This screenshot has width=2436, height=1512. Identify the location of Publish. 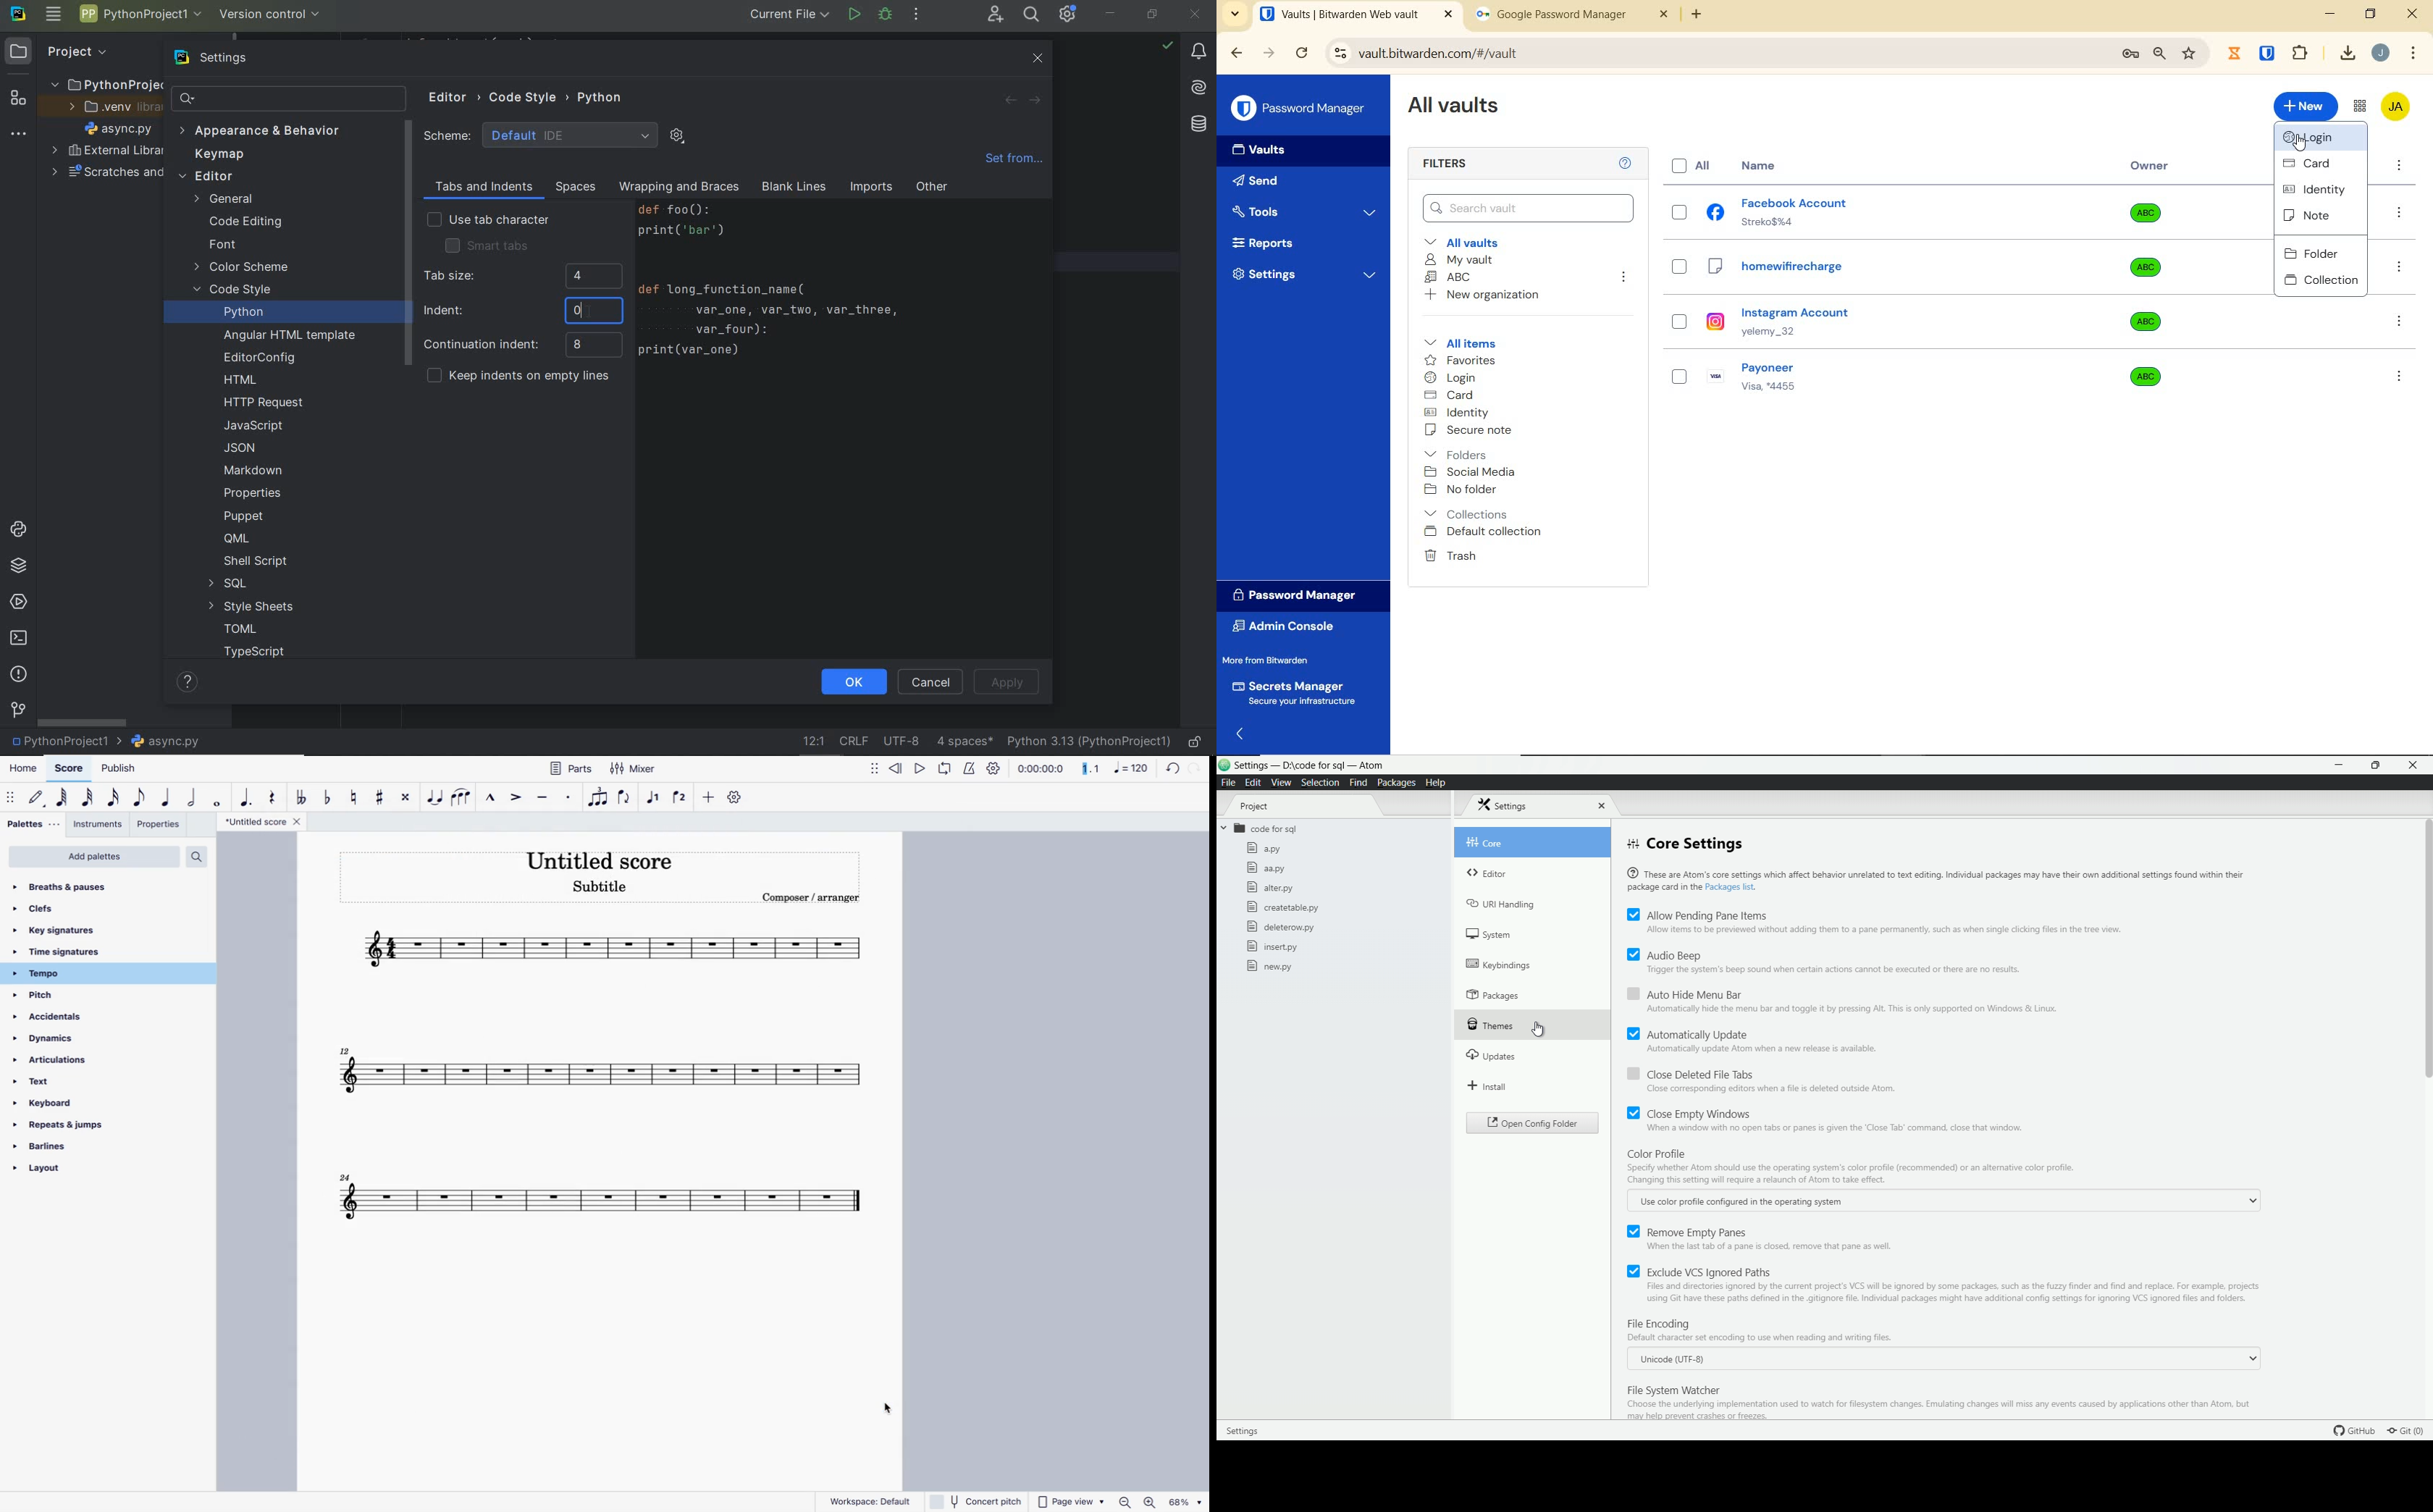
(117, 768).